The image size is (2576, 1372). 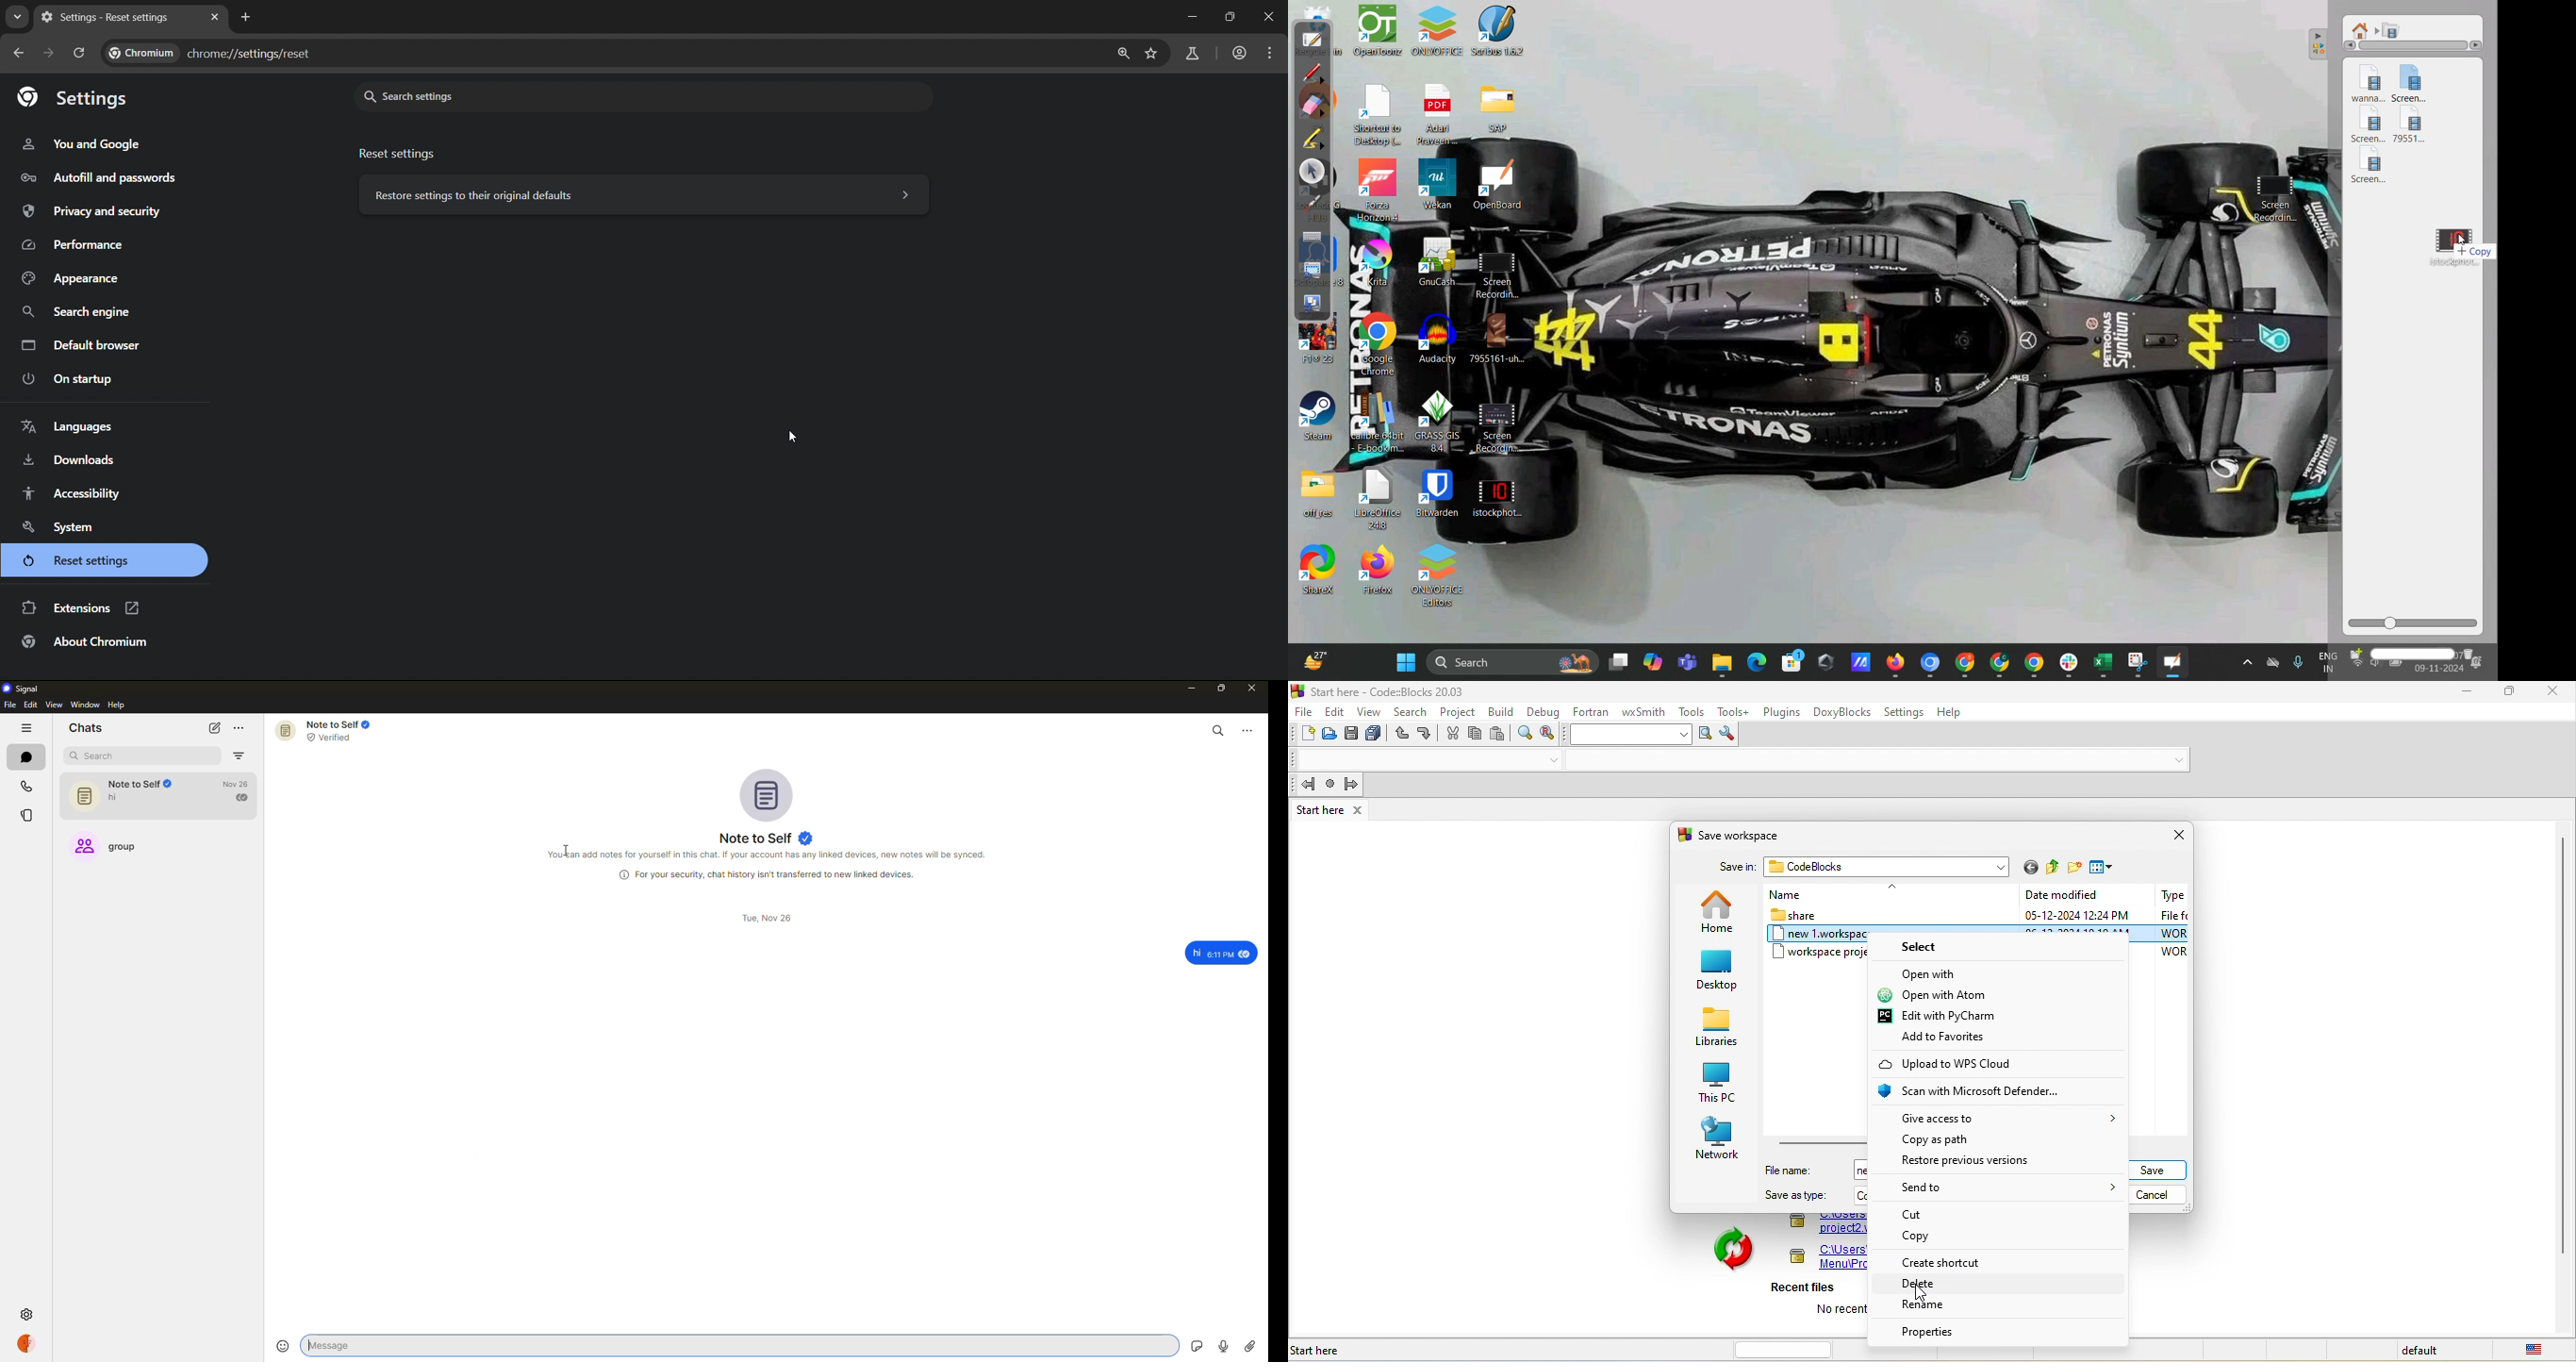 What do you see at coordinates (86, 729) in the screenshot?
I see `chats` at bounding box center [86, 729].